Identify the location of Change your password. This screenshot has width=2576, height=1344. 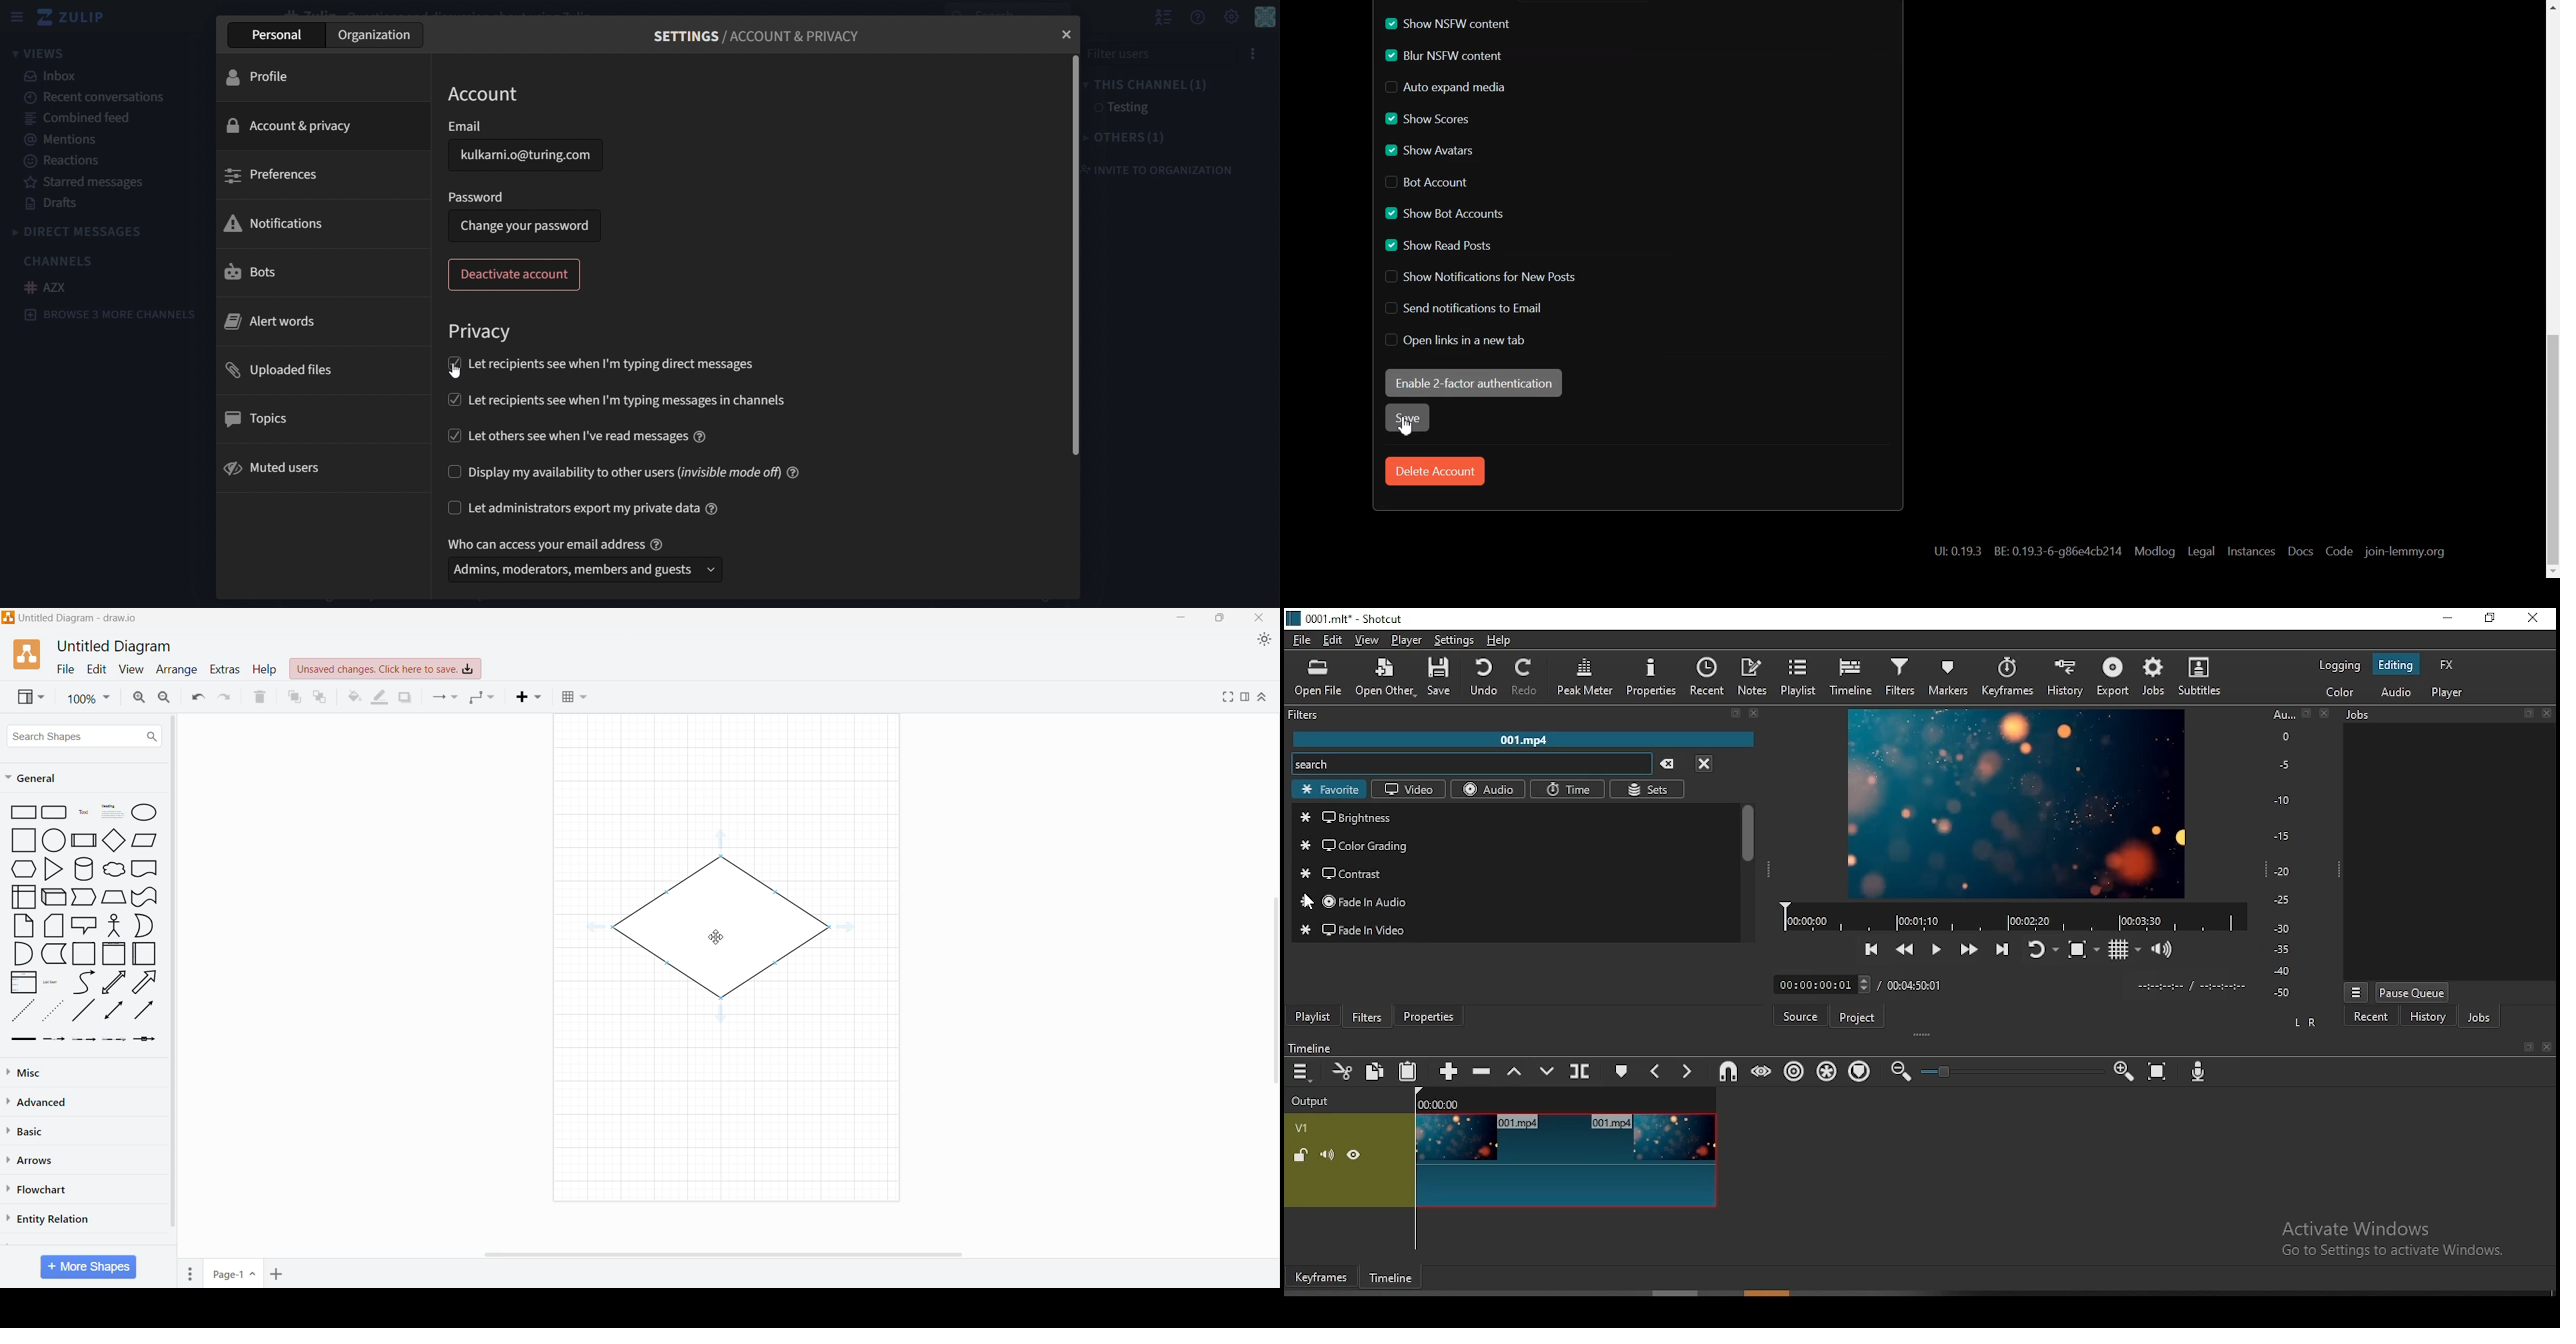
(525, 225).